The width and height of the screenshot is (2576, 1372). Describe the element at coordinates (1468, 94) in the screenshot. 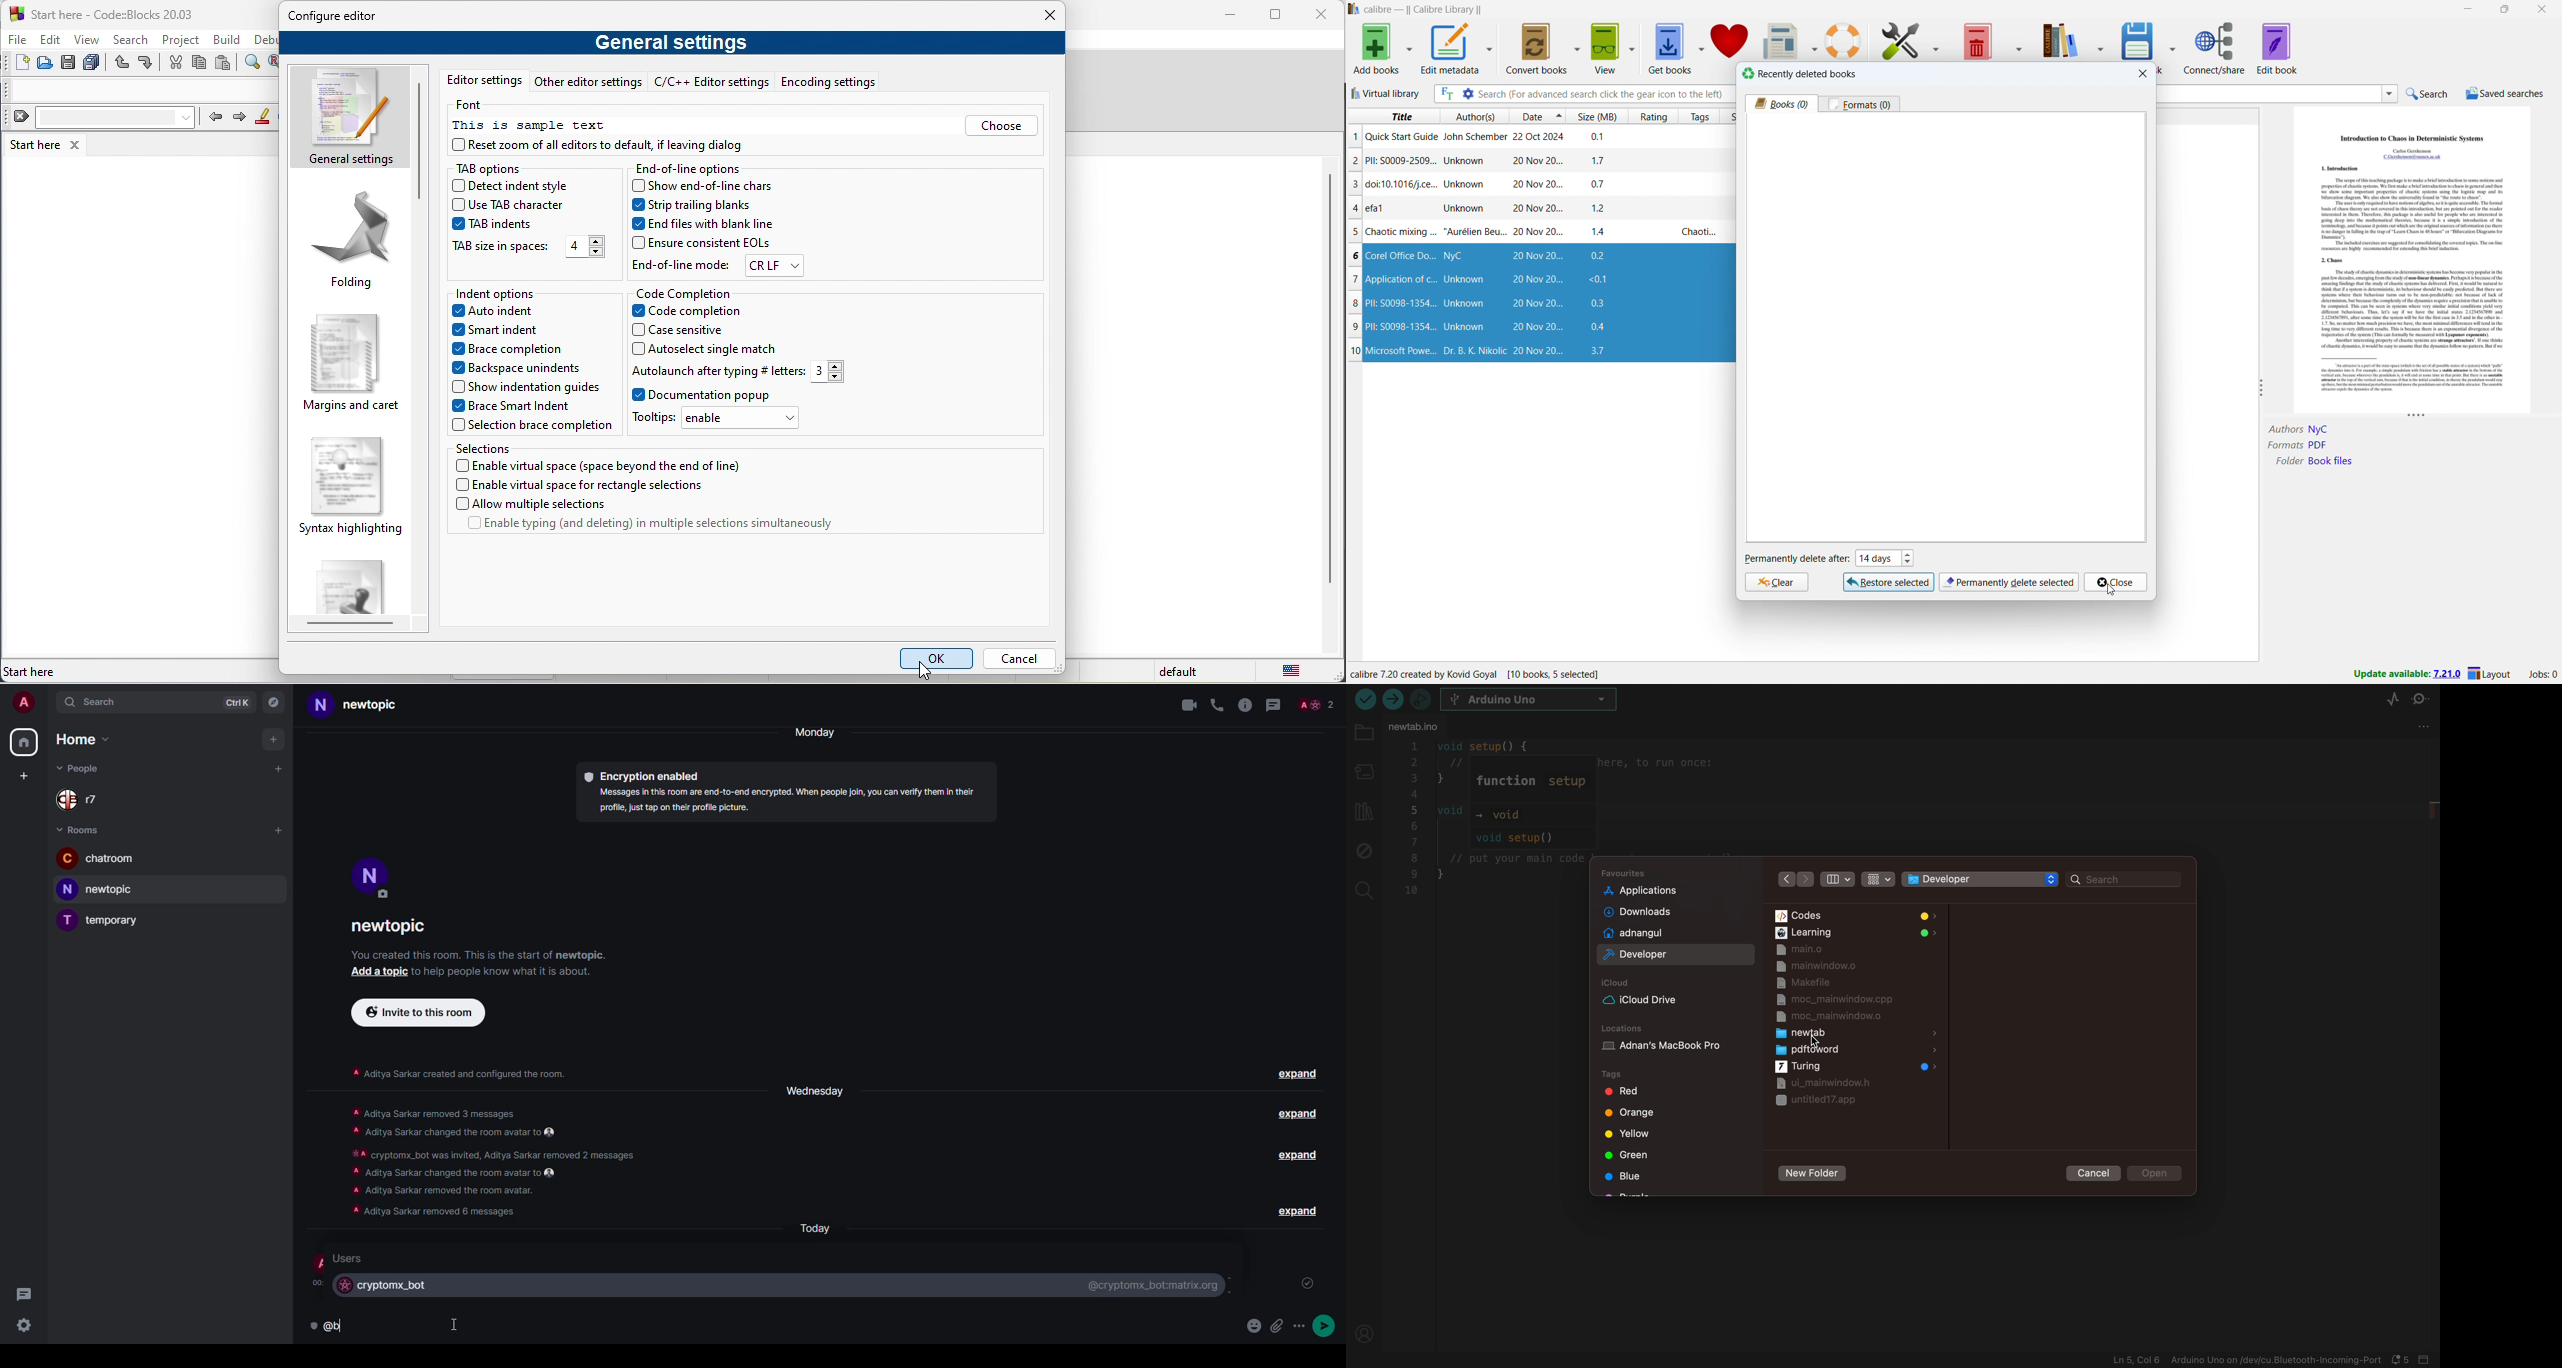

I see `advanced search` at that location.